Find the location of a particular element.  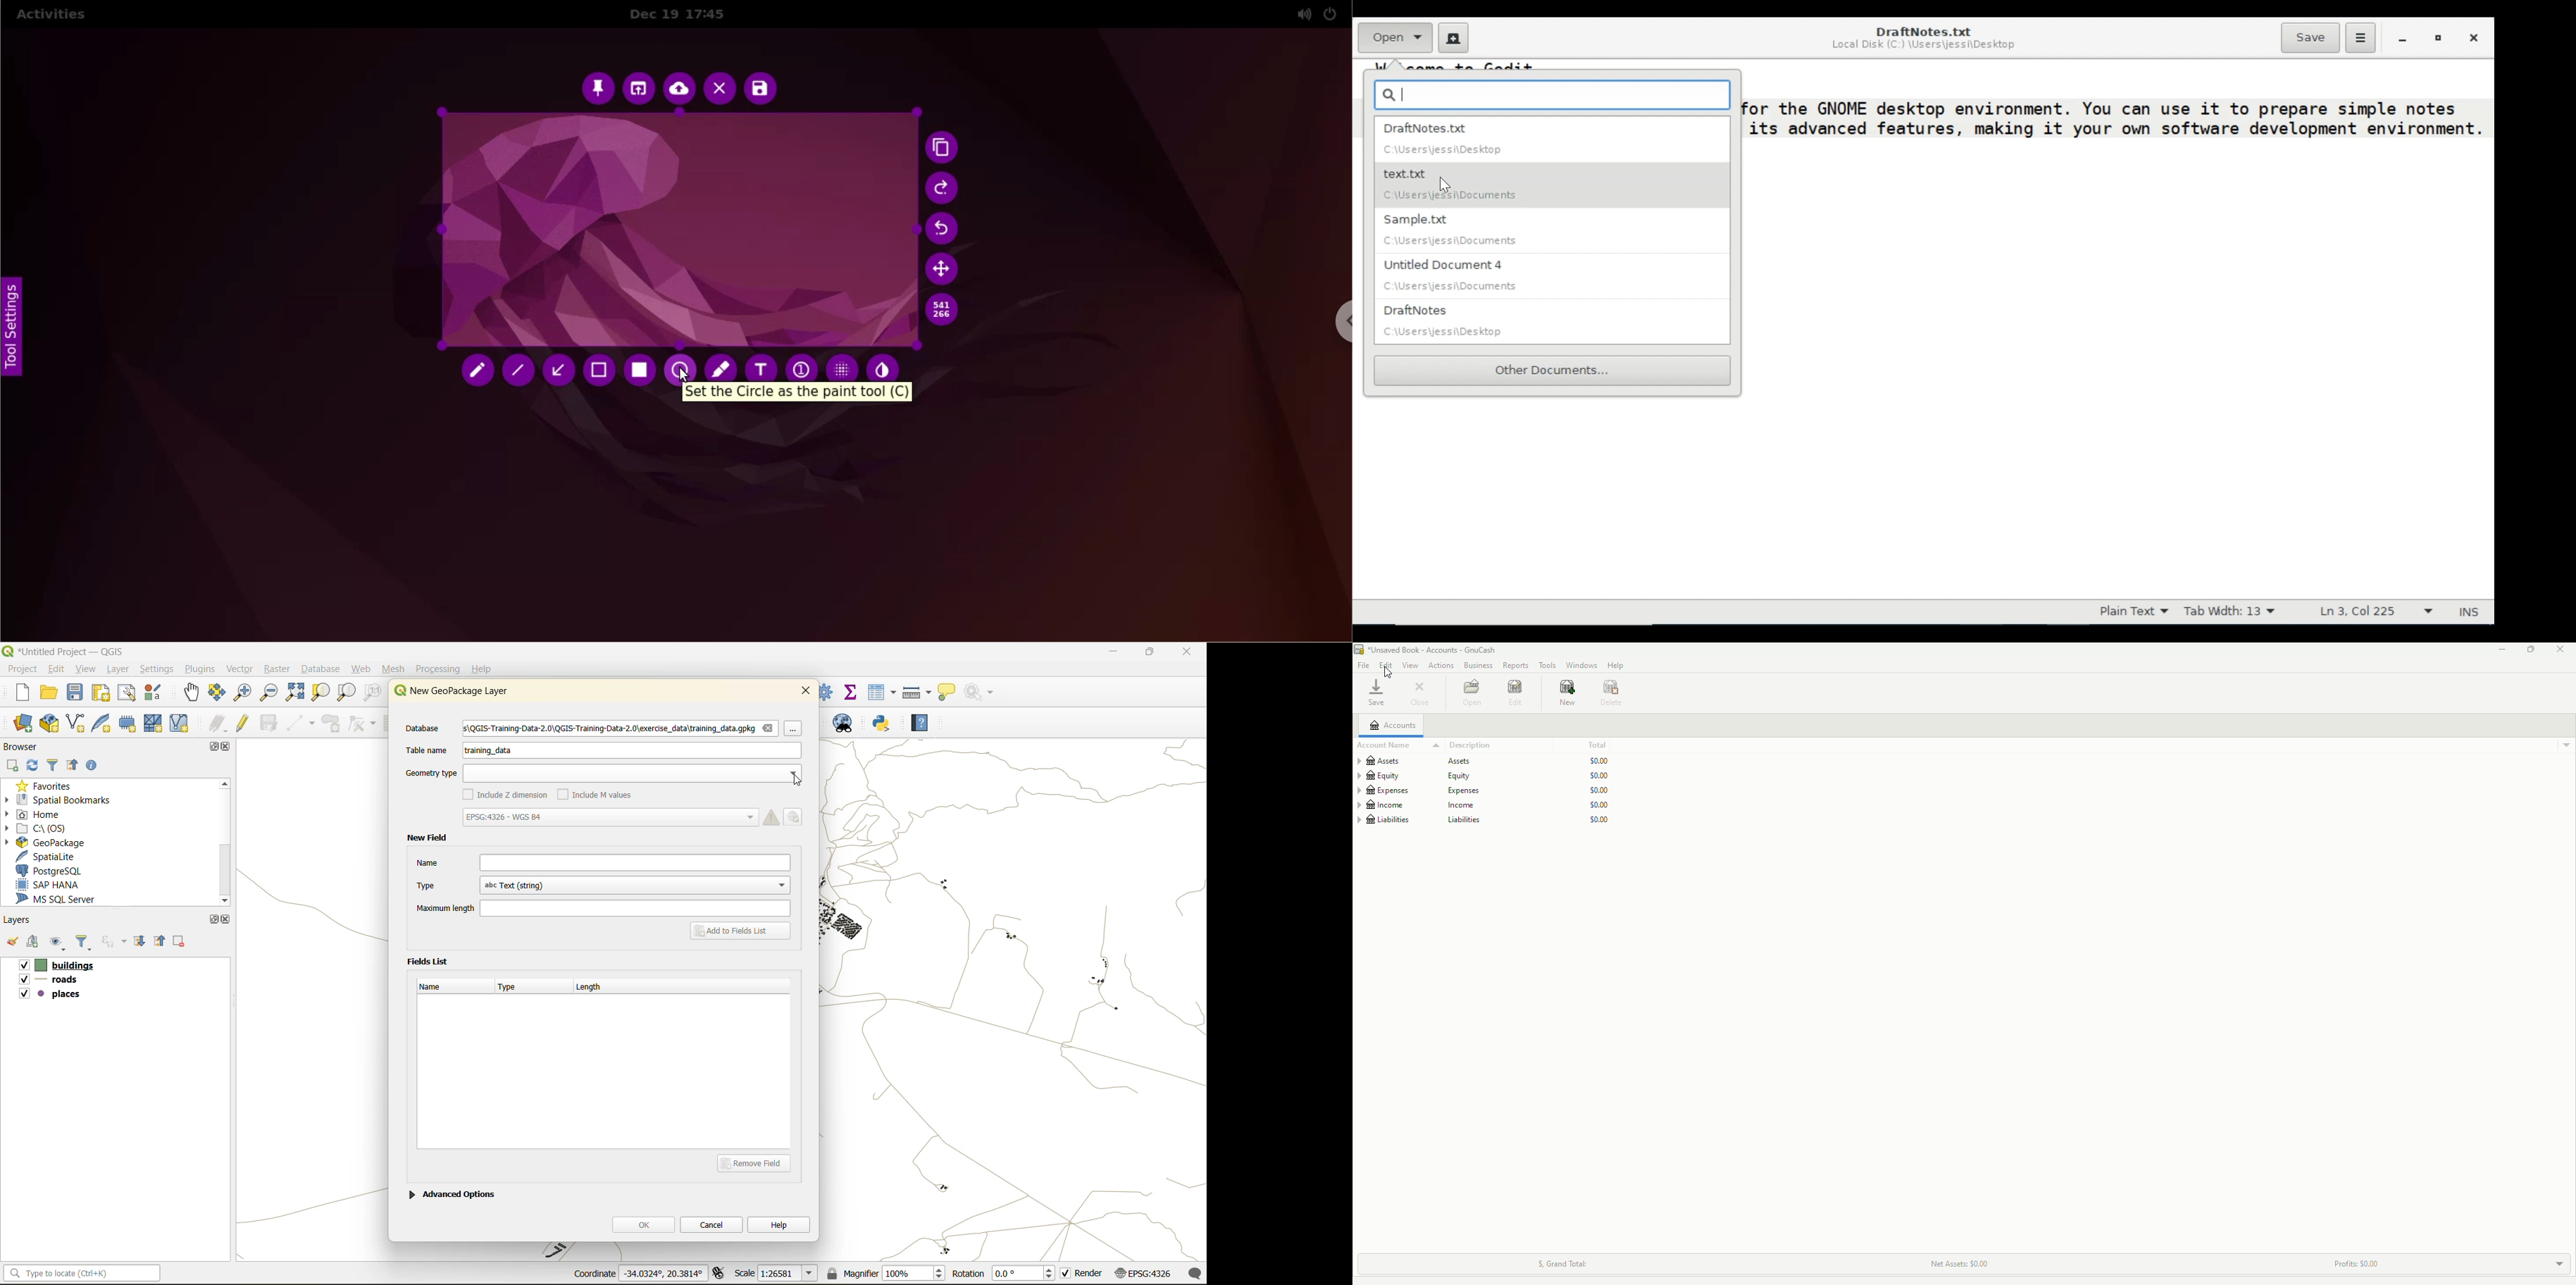

zoom layer is located at coordinates (346, 693).